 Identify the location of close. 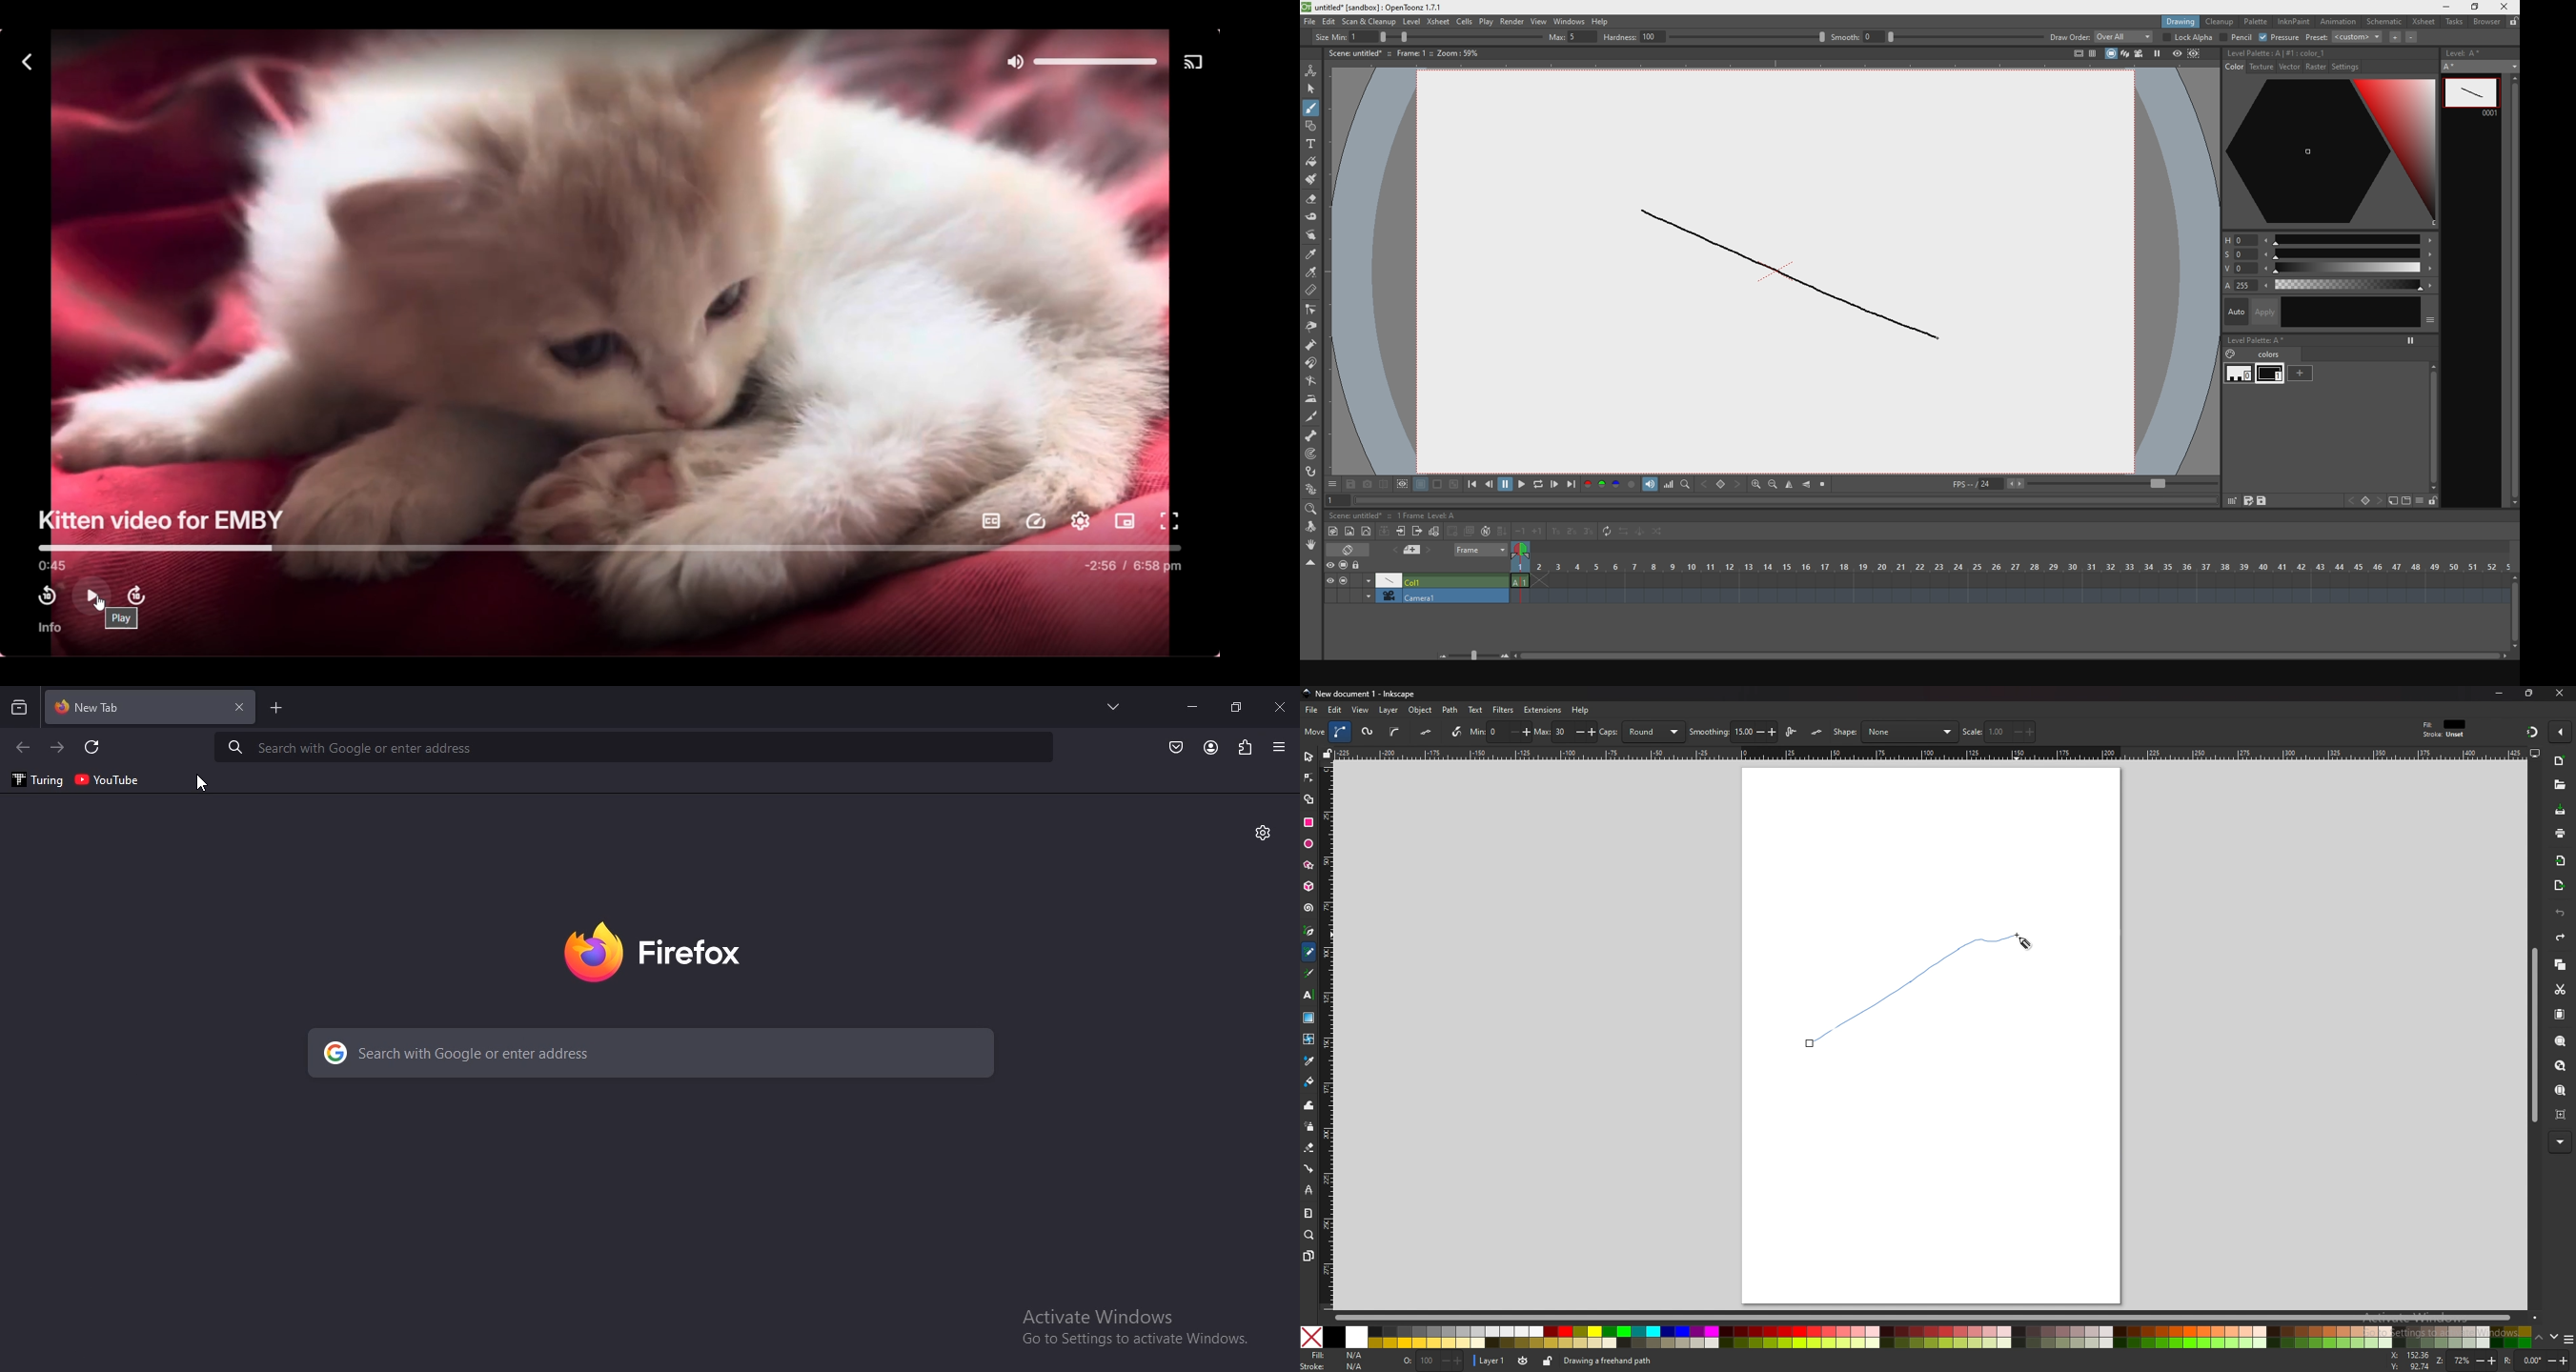
(1282, 706).